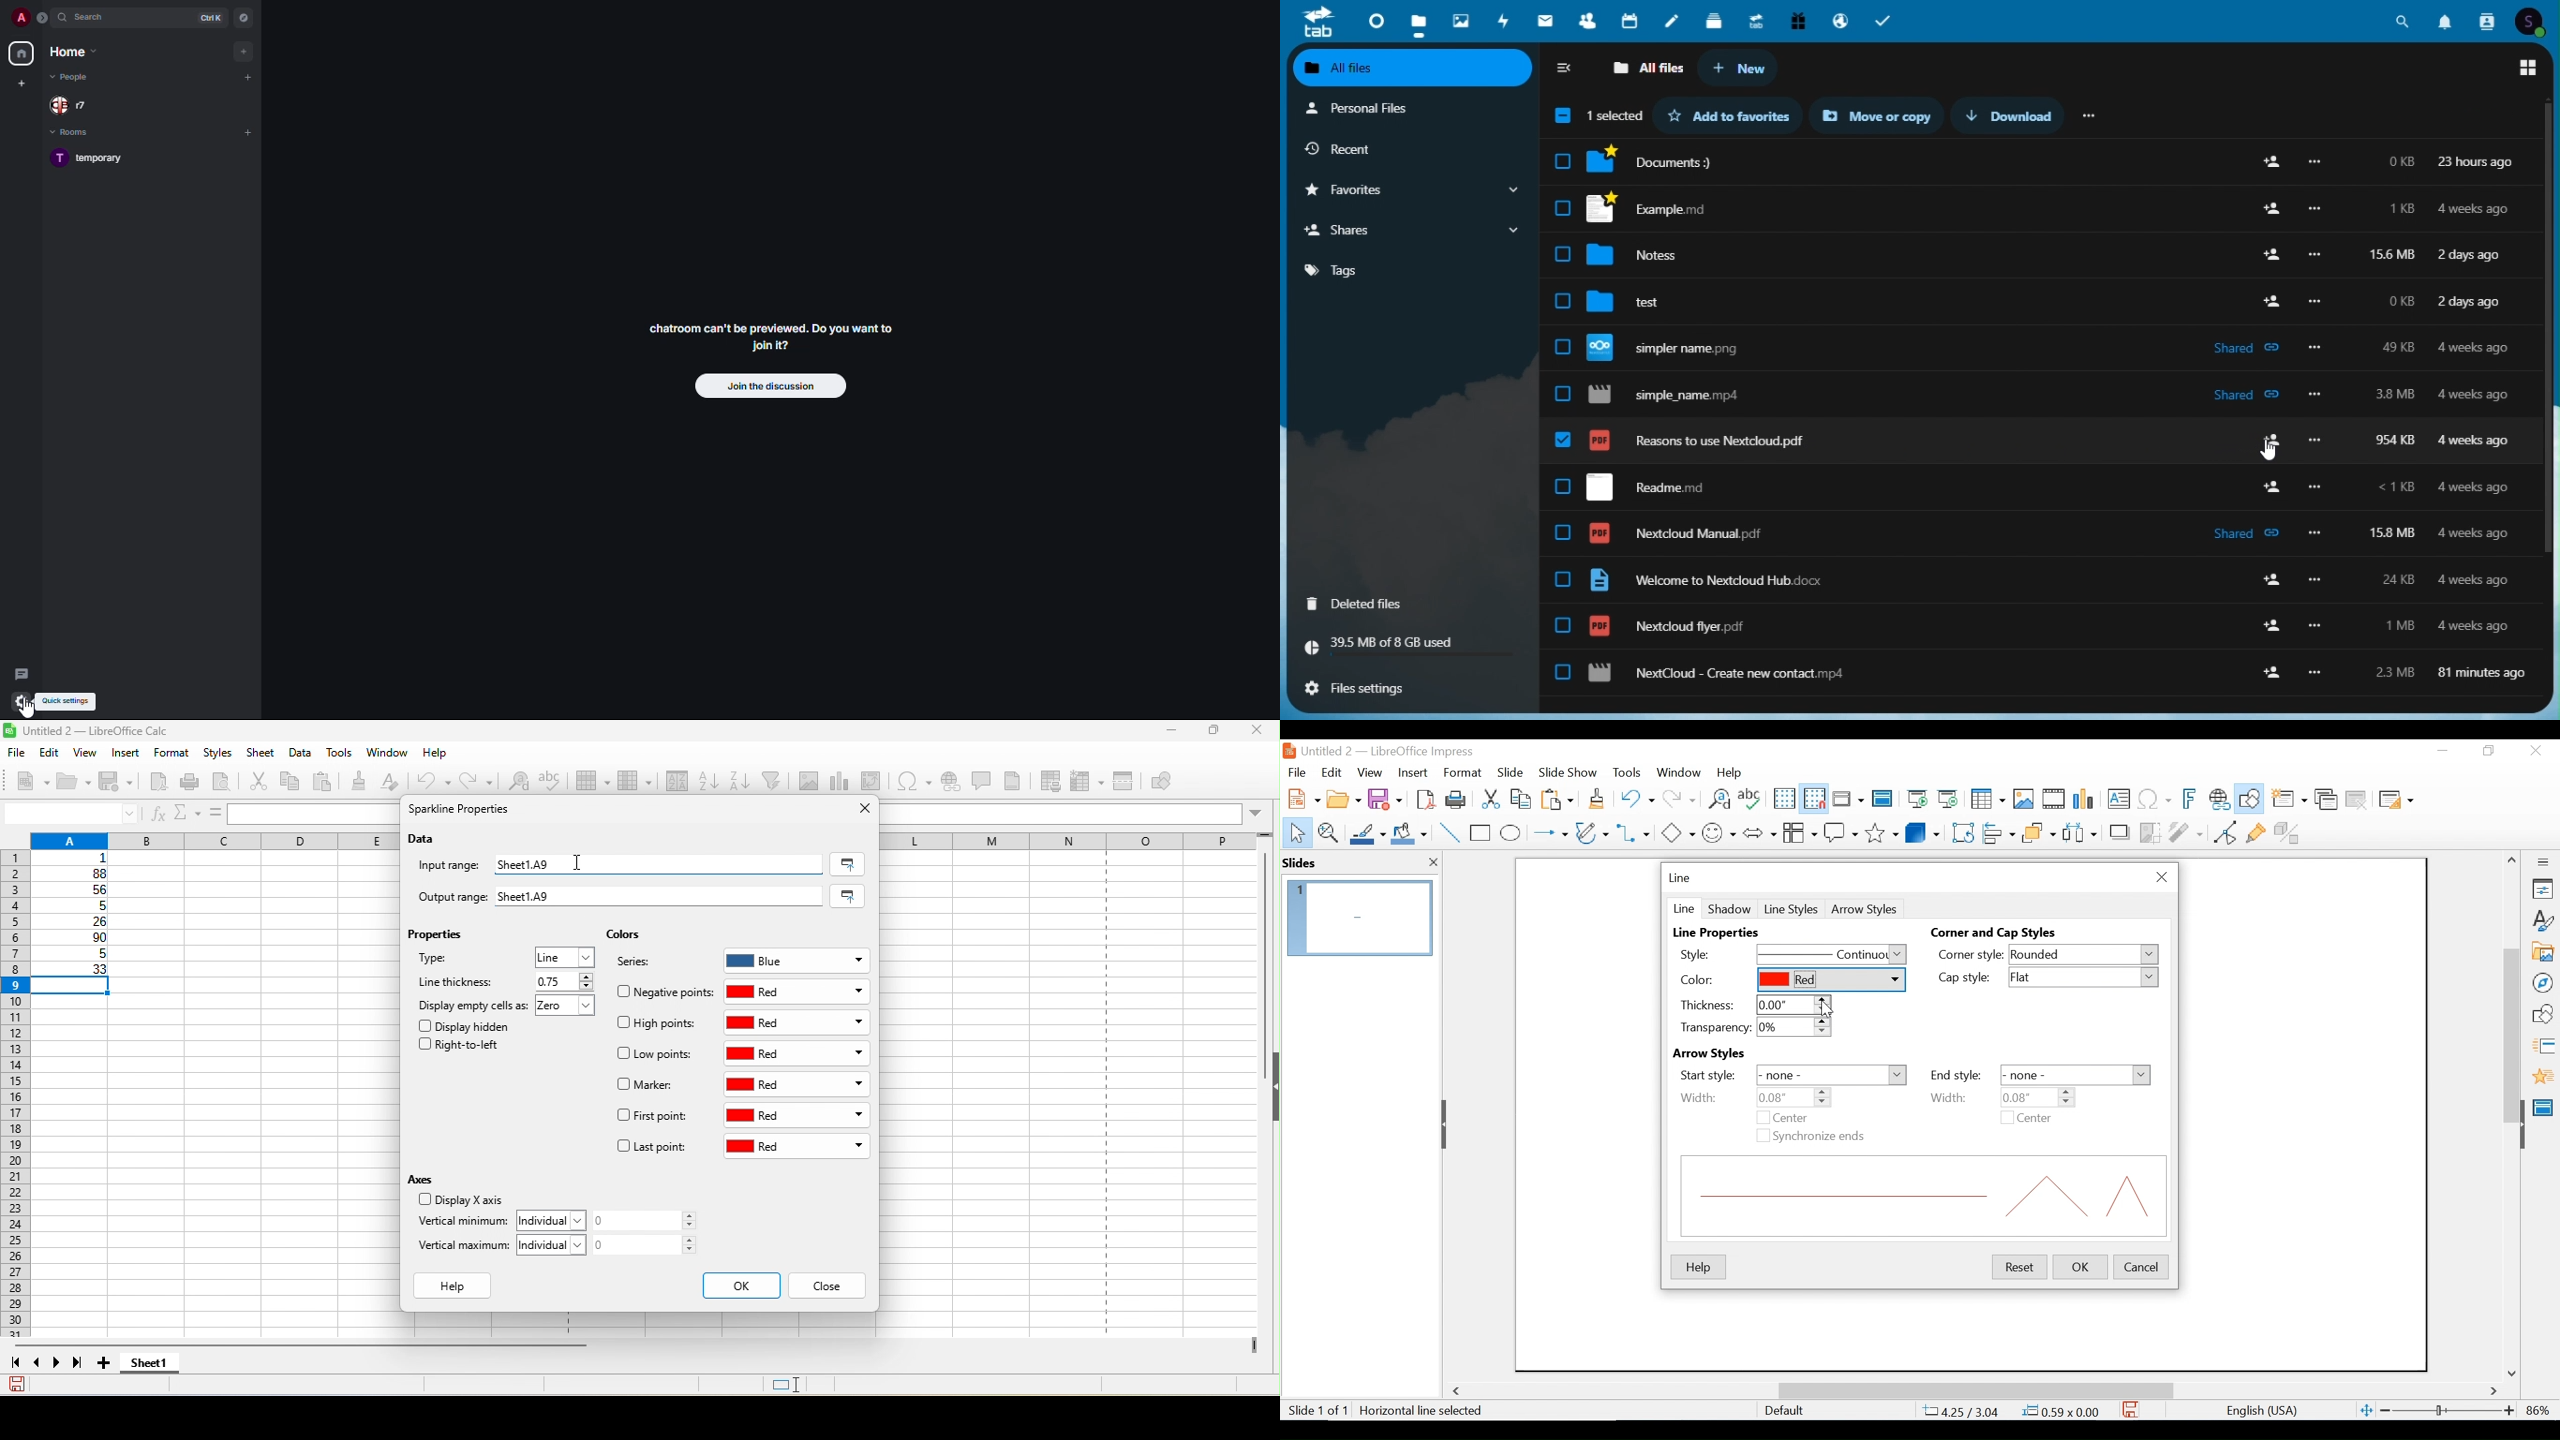 This screenshot has width=2576, height=1456. What do you see at coordinates (2484, 670) in the screenshot?
I see `81 minutes ago` at bounding box center [2484, 670].